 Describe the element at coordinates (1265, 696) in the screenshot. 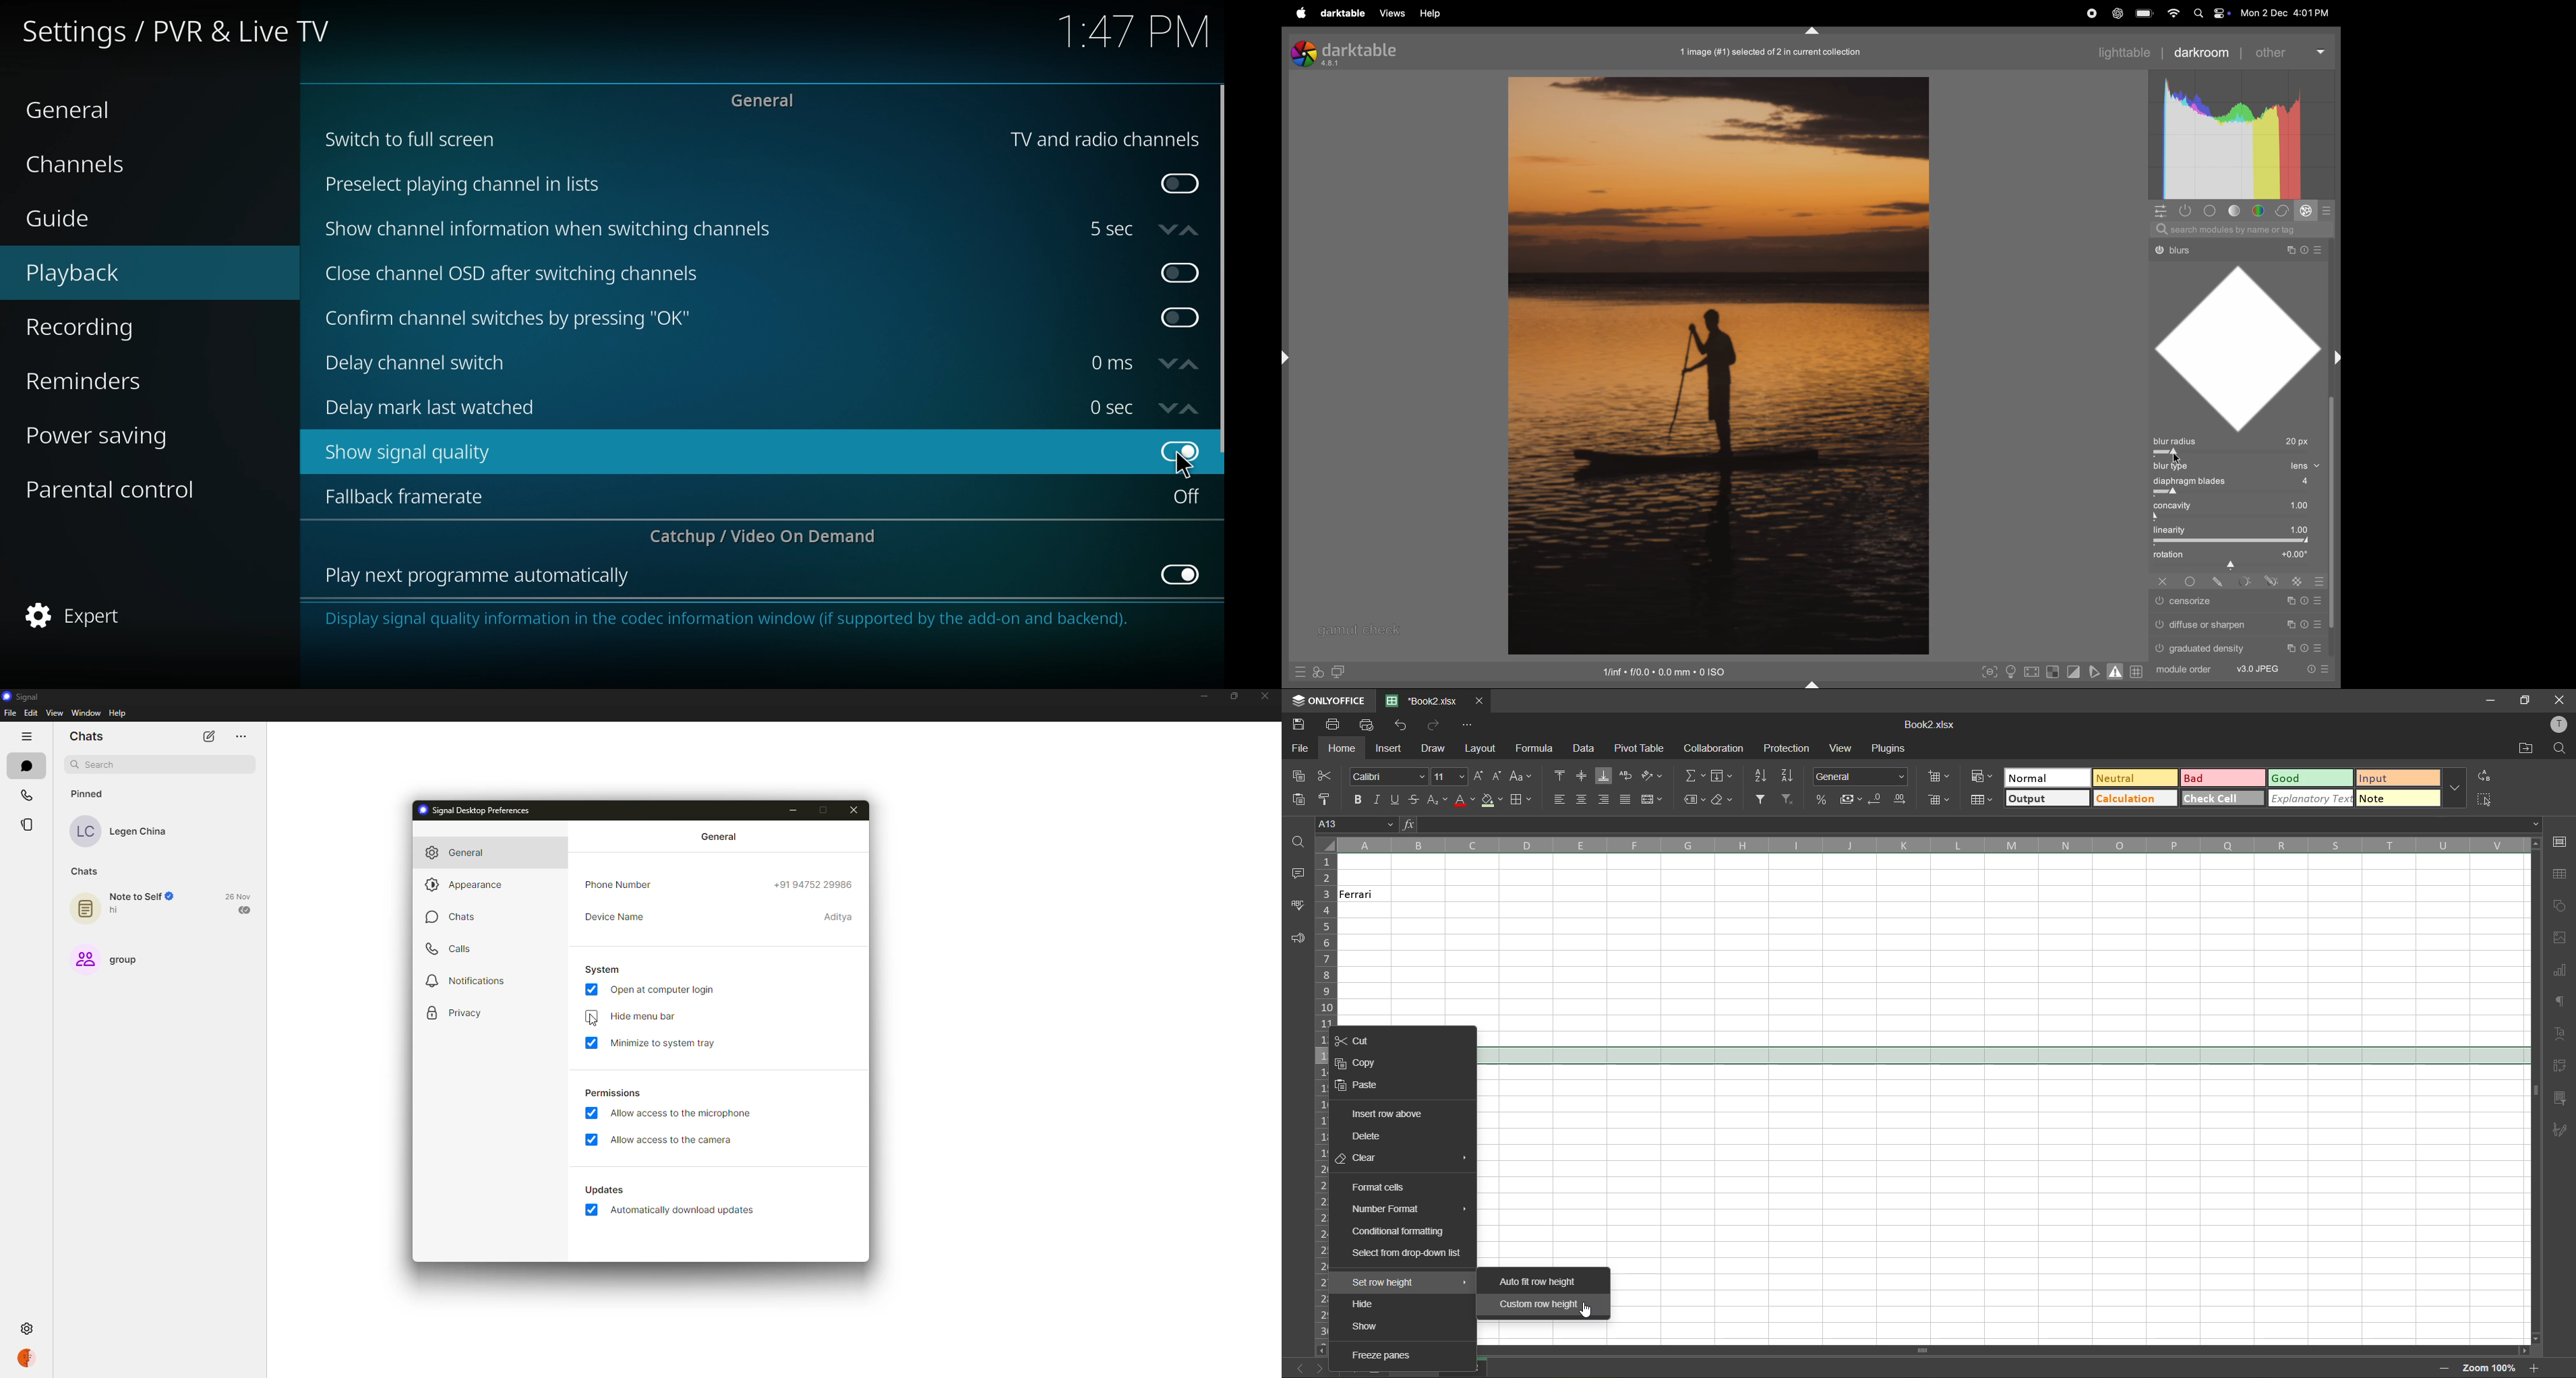

I see `close` at that location.